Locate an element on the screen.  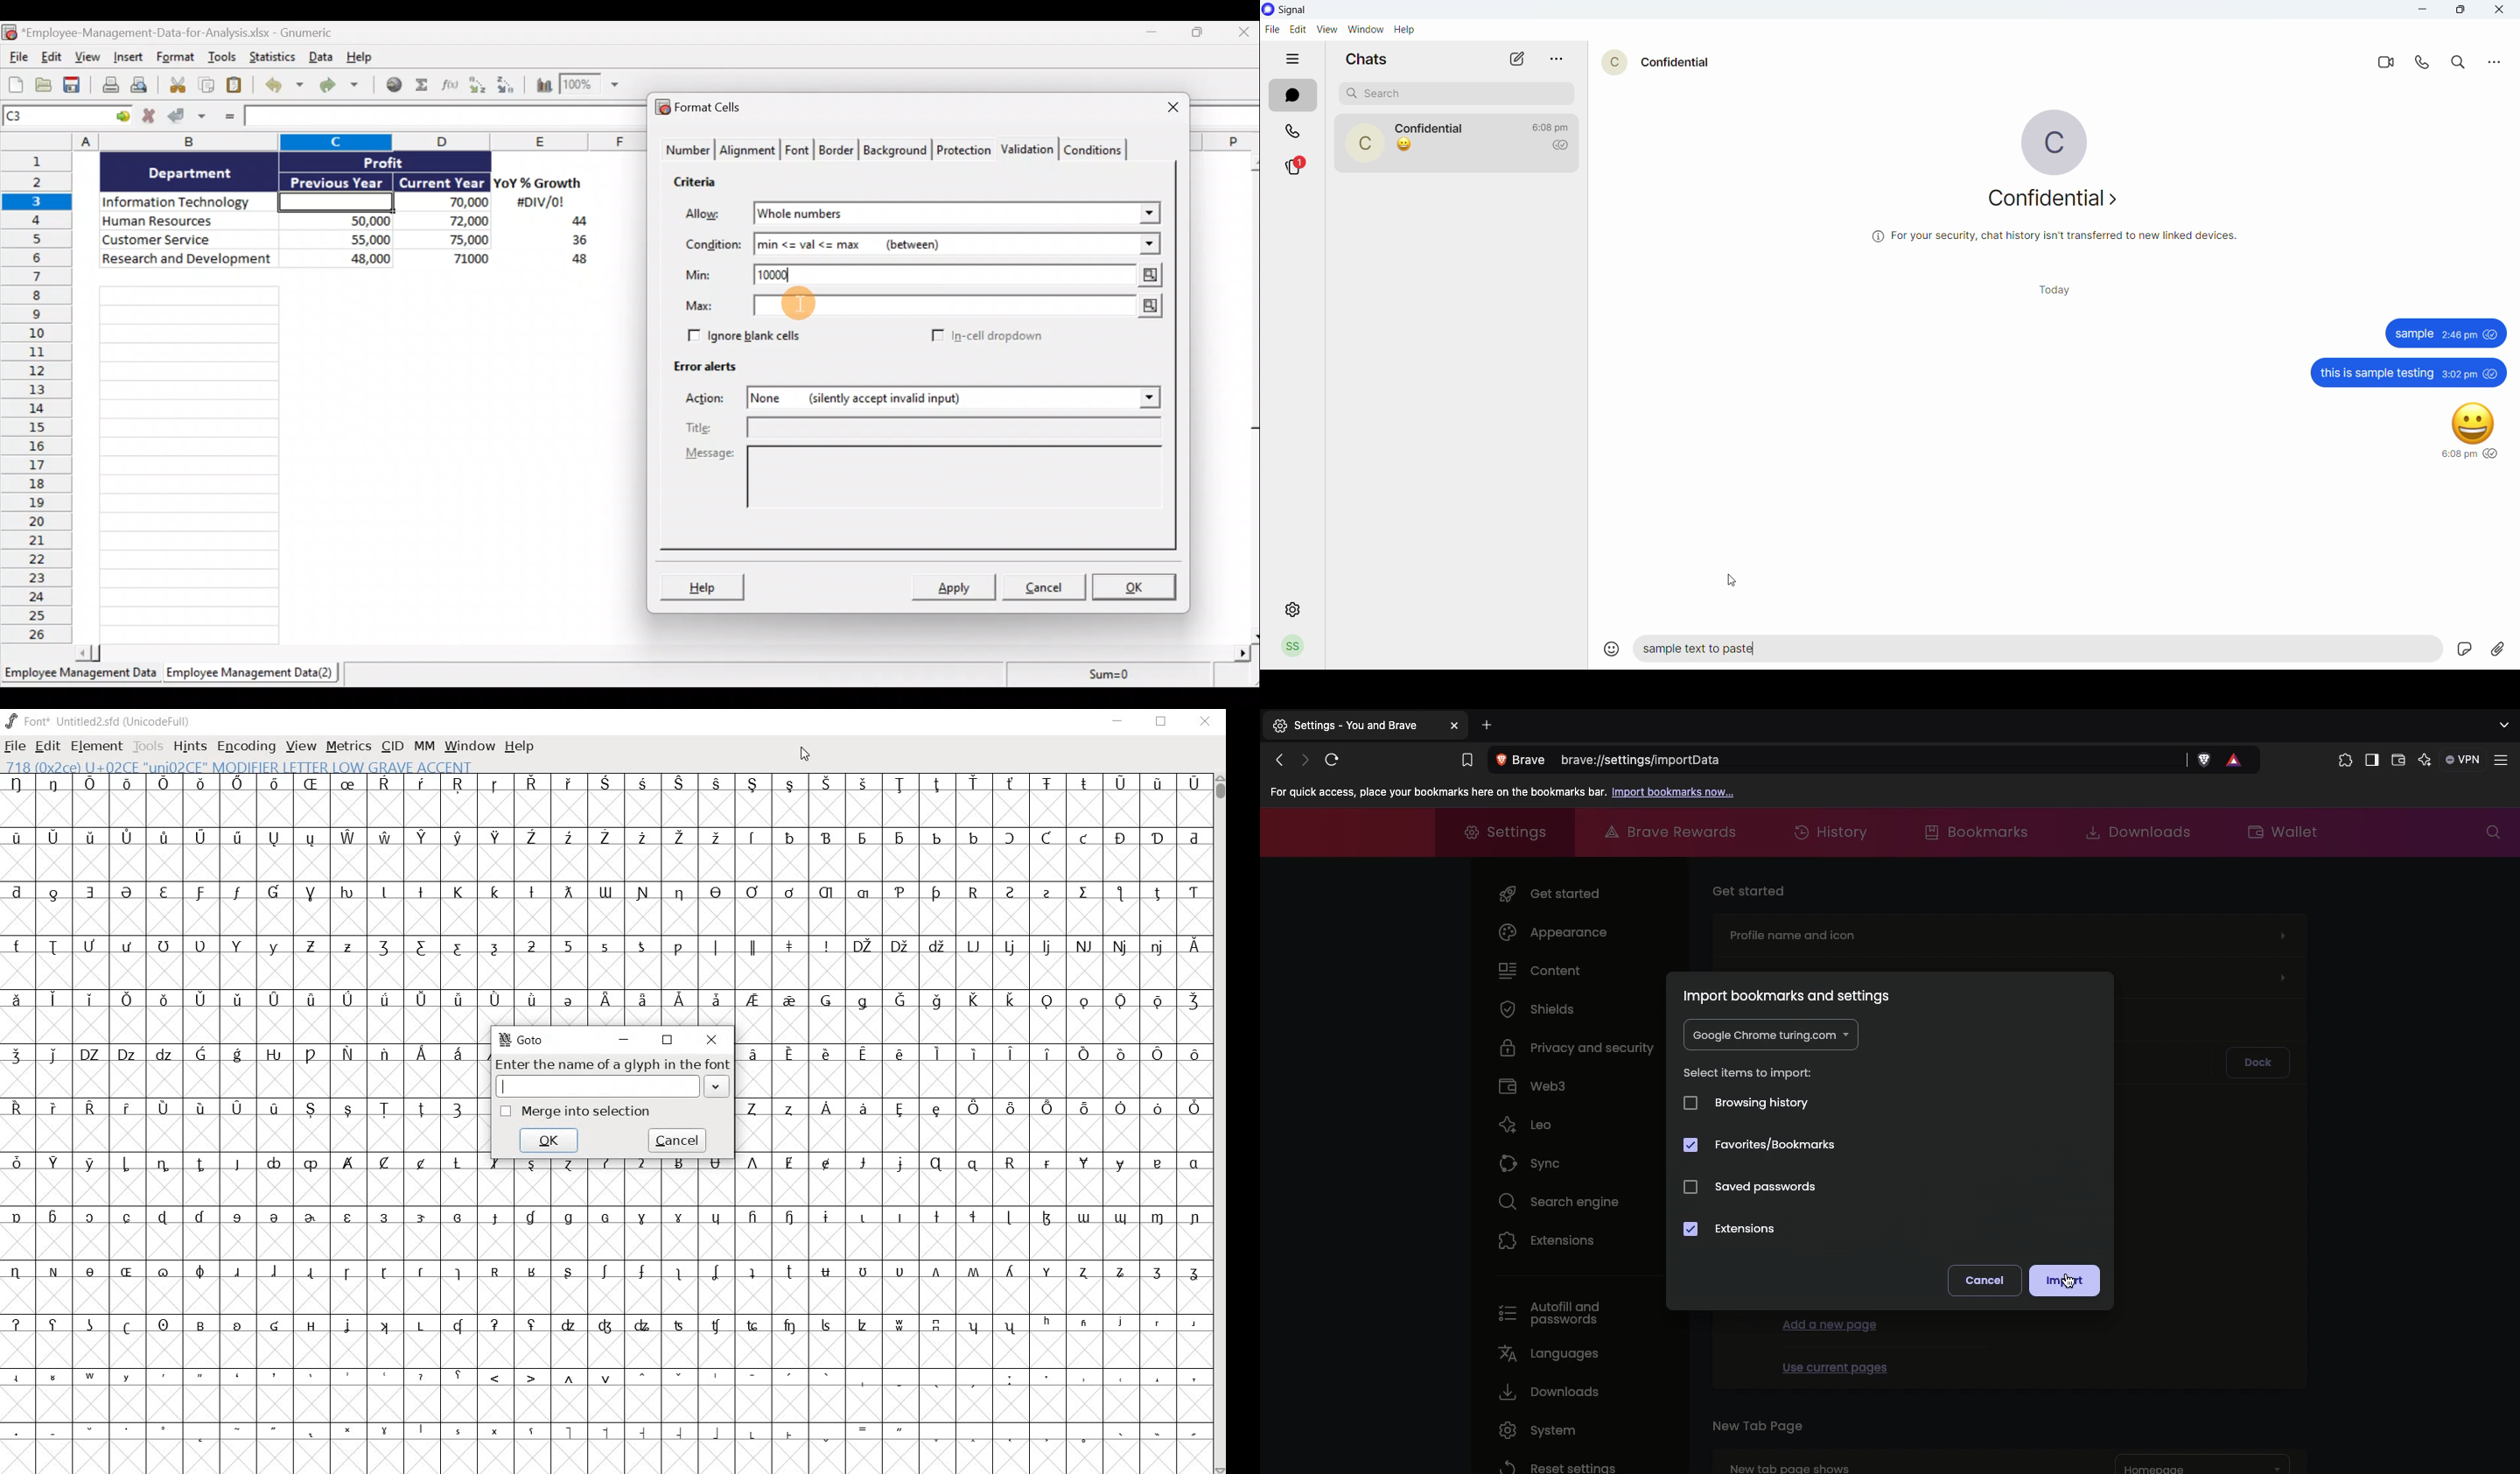
Min value is located at coordinates (1146, 275).